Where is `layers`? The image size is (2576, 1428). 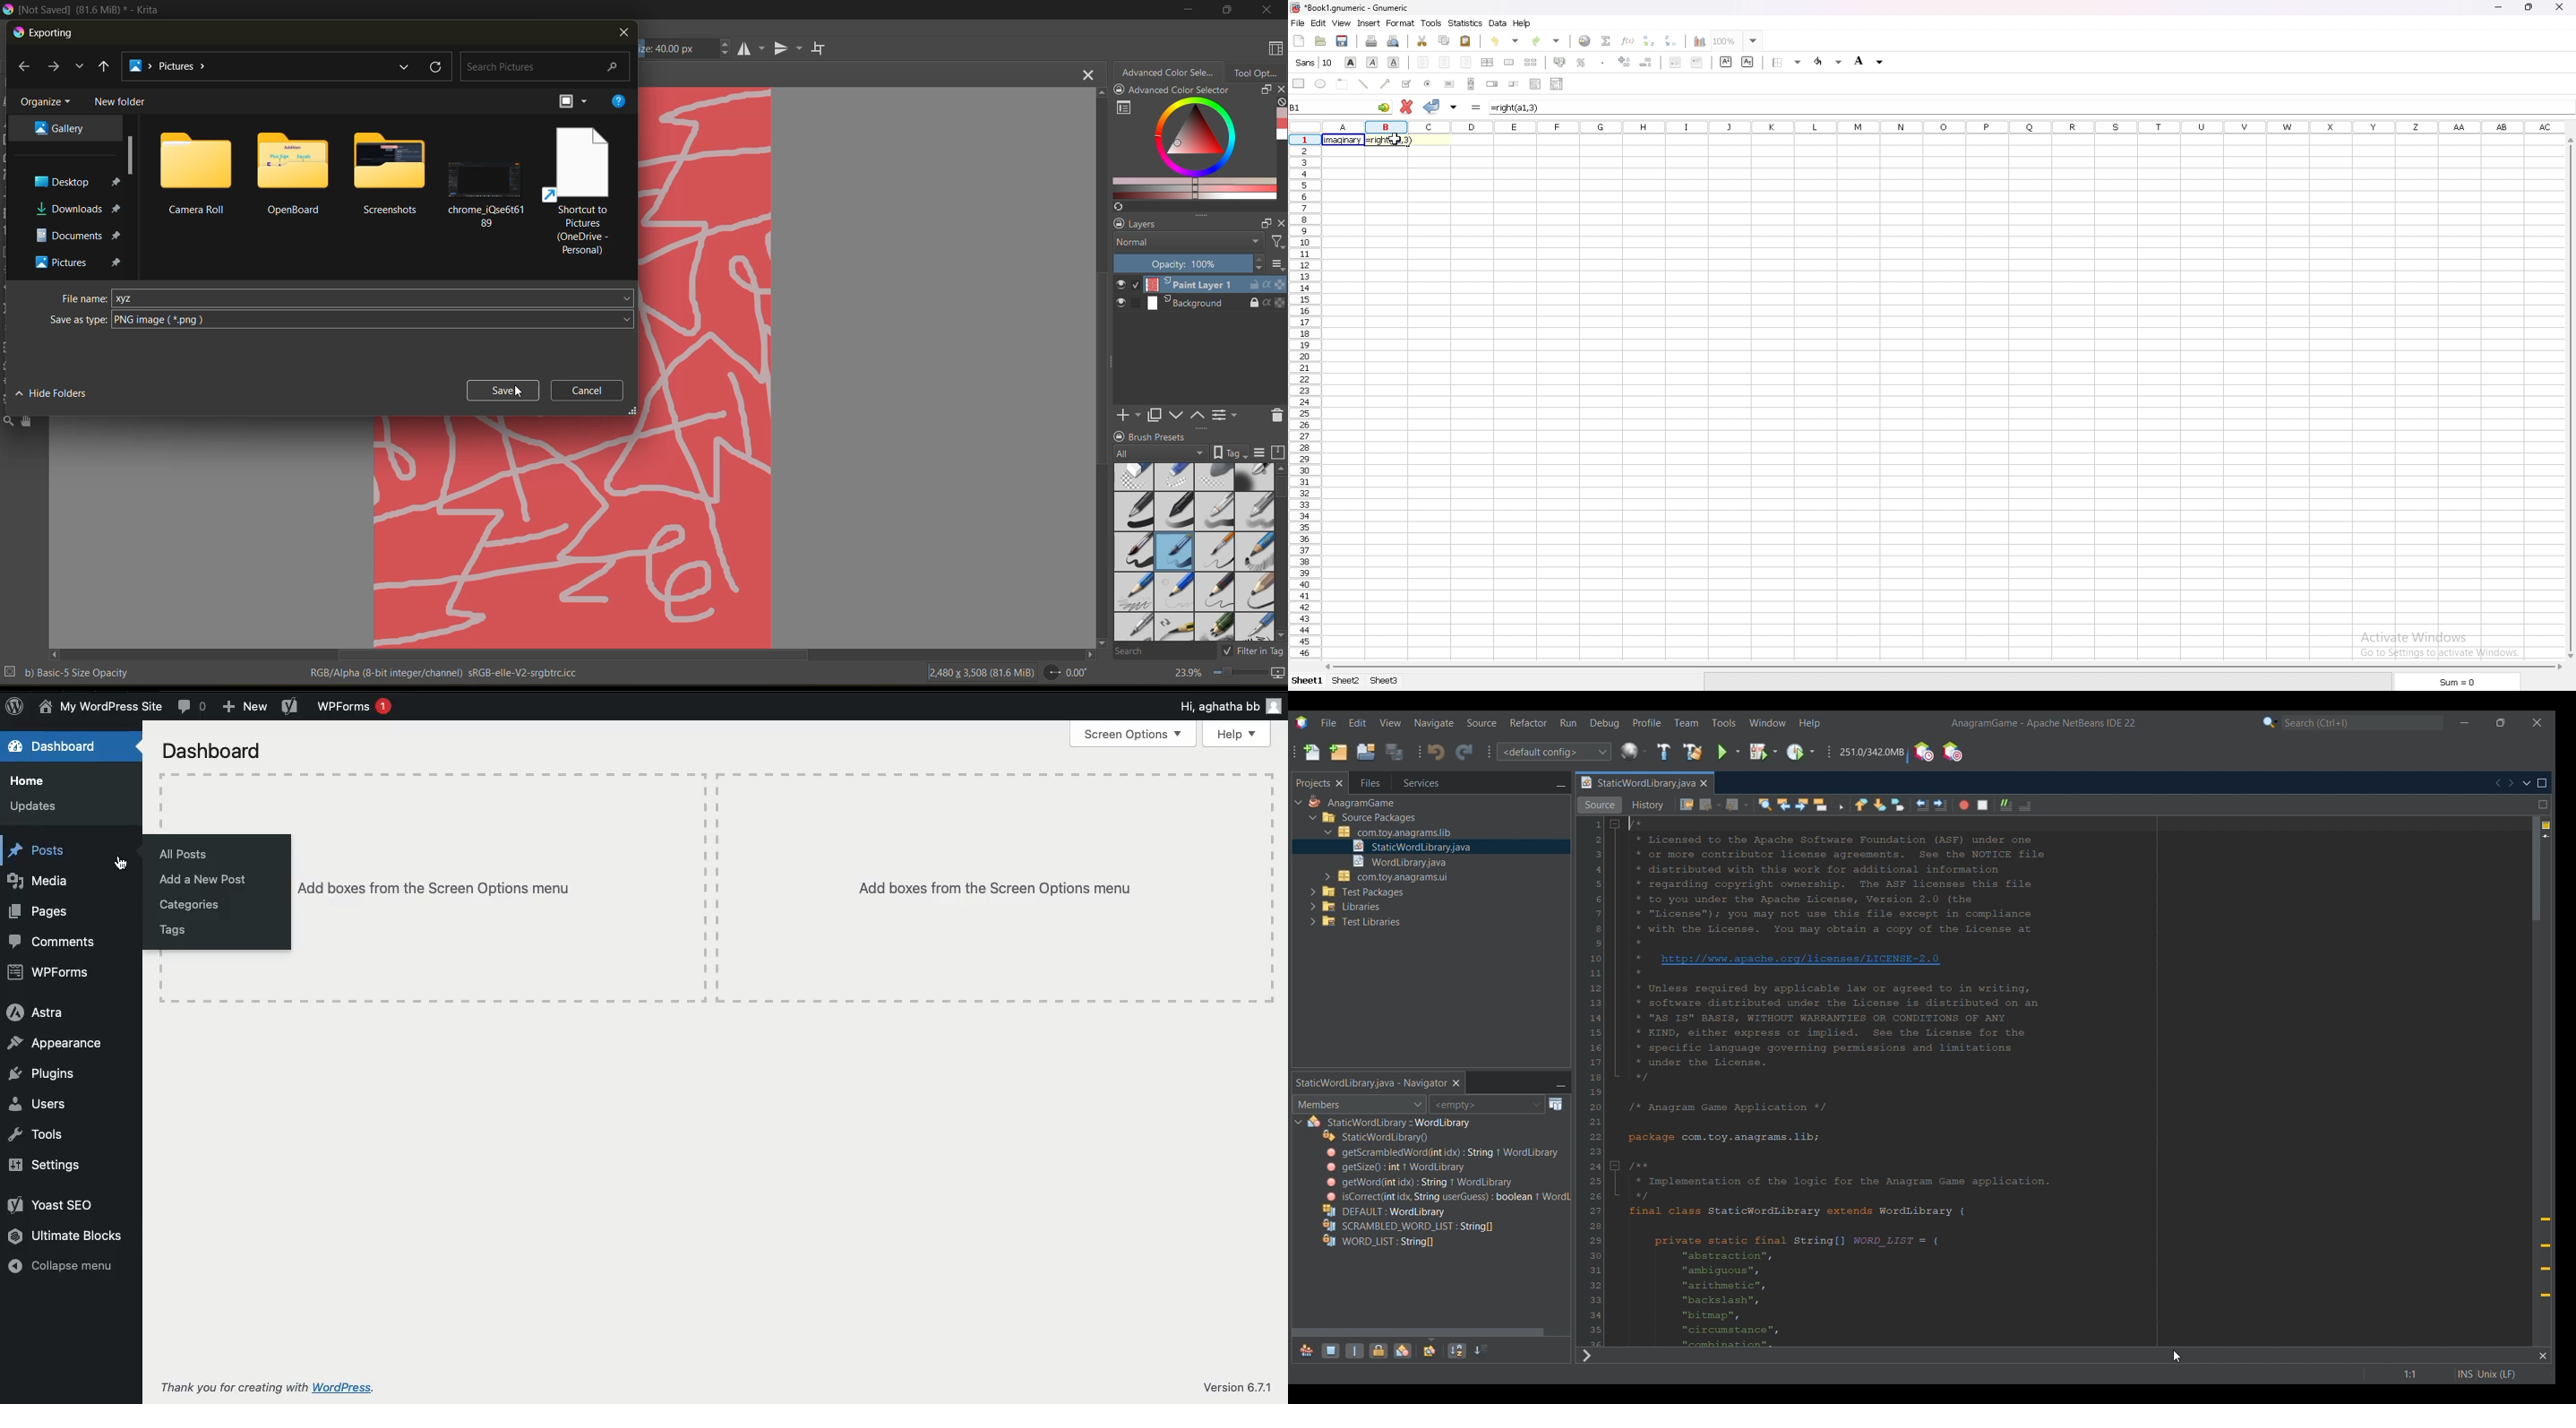 layers is located at coordinates (1191, 225).